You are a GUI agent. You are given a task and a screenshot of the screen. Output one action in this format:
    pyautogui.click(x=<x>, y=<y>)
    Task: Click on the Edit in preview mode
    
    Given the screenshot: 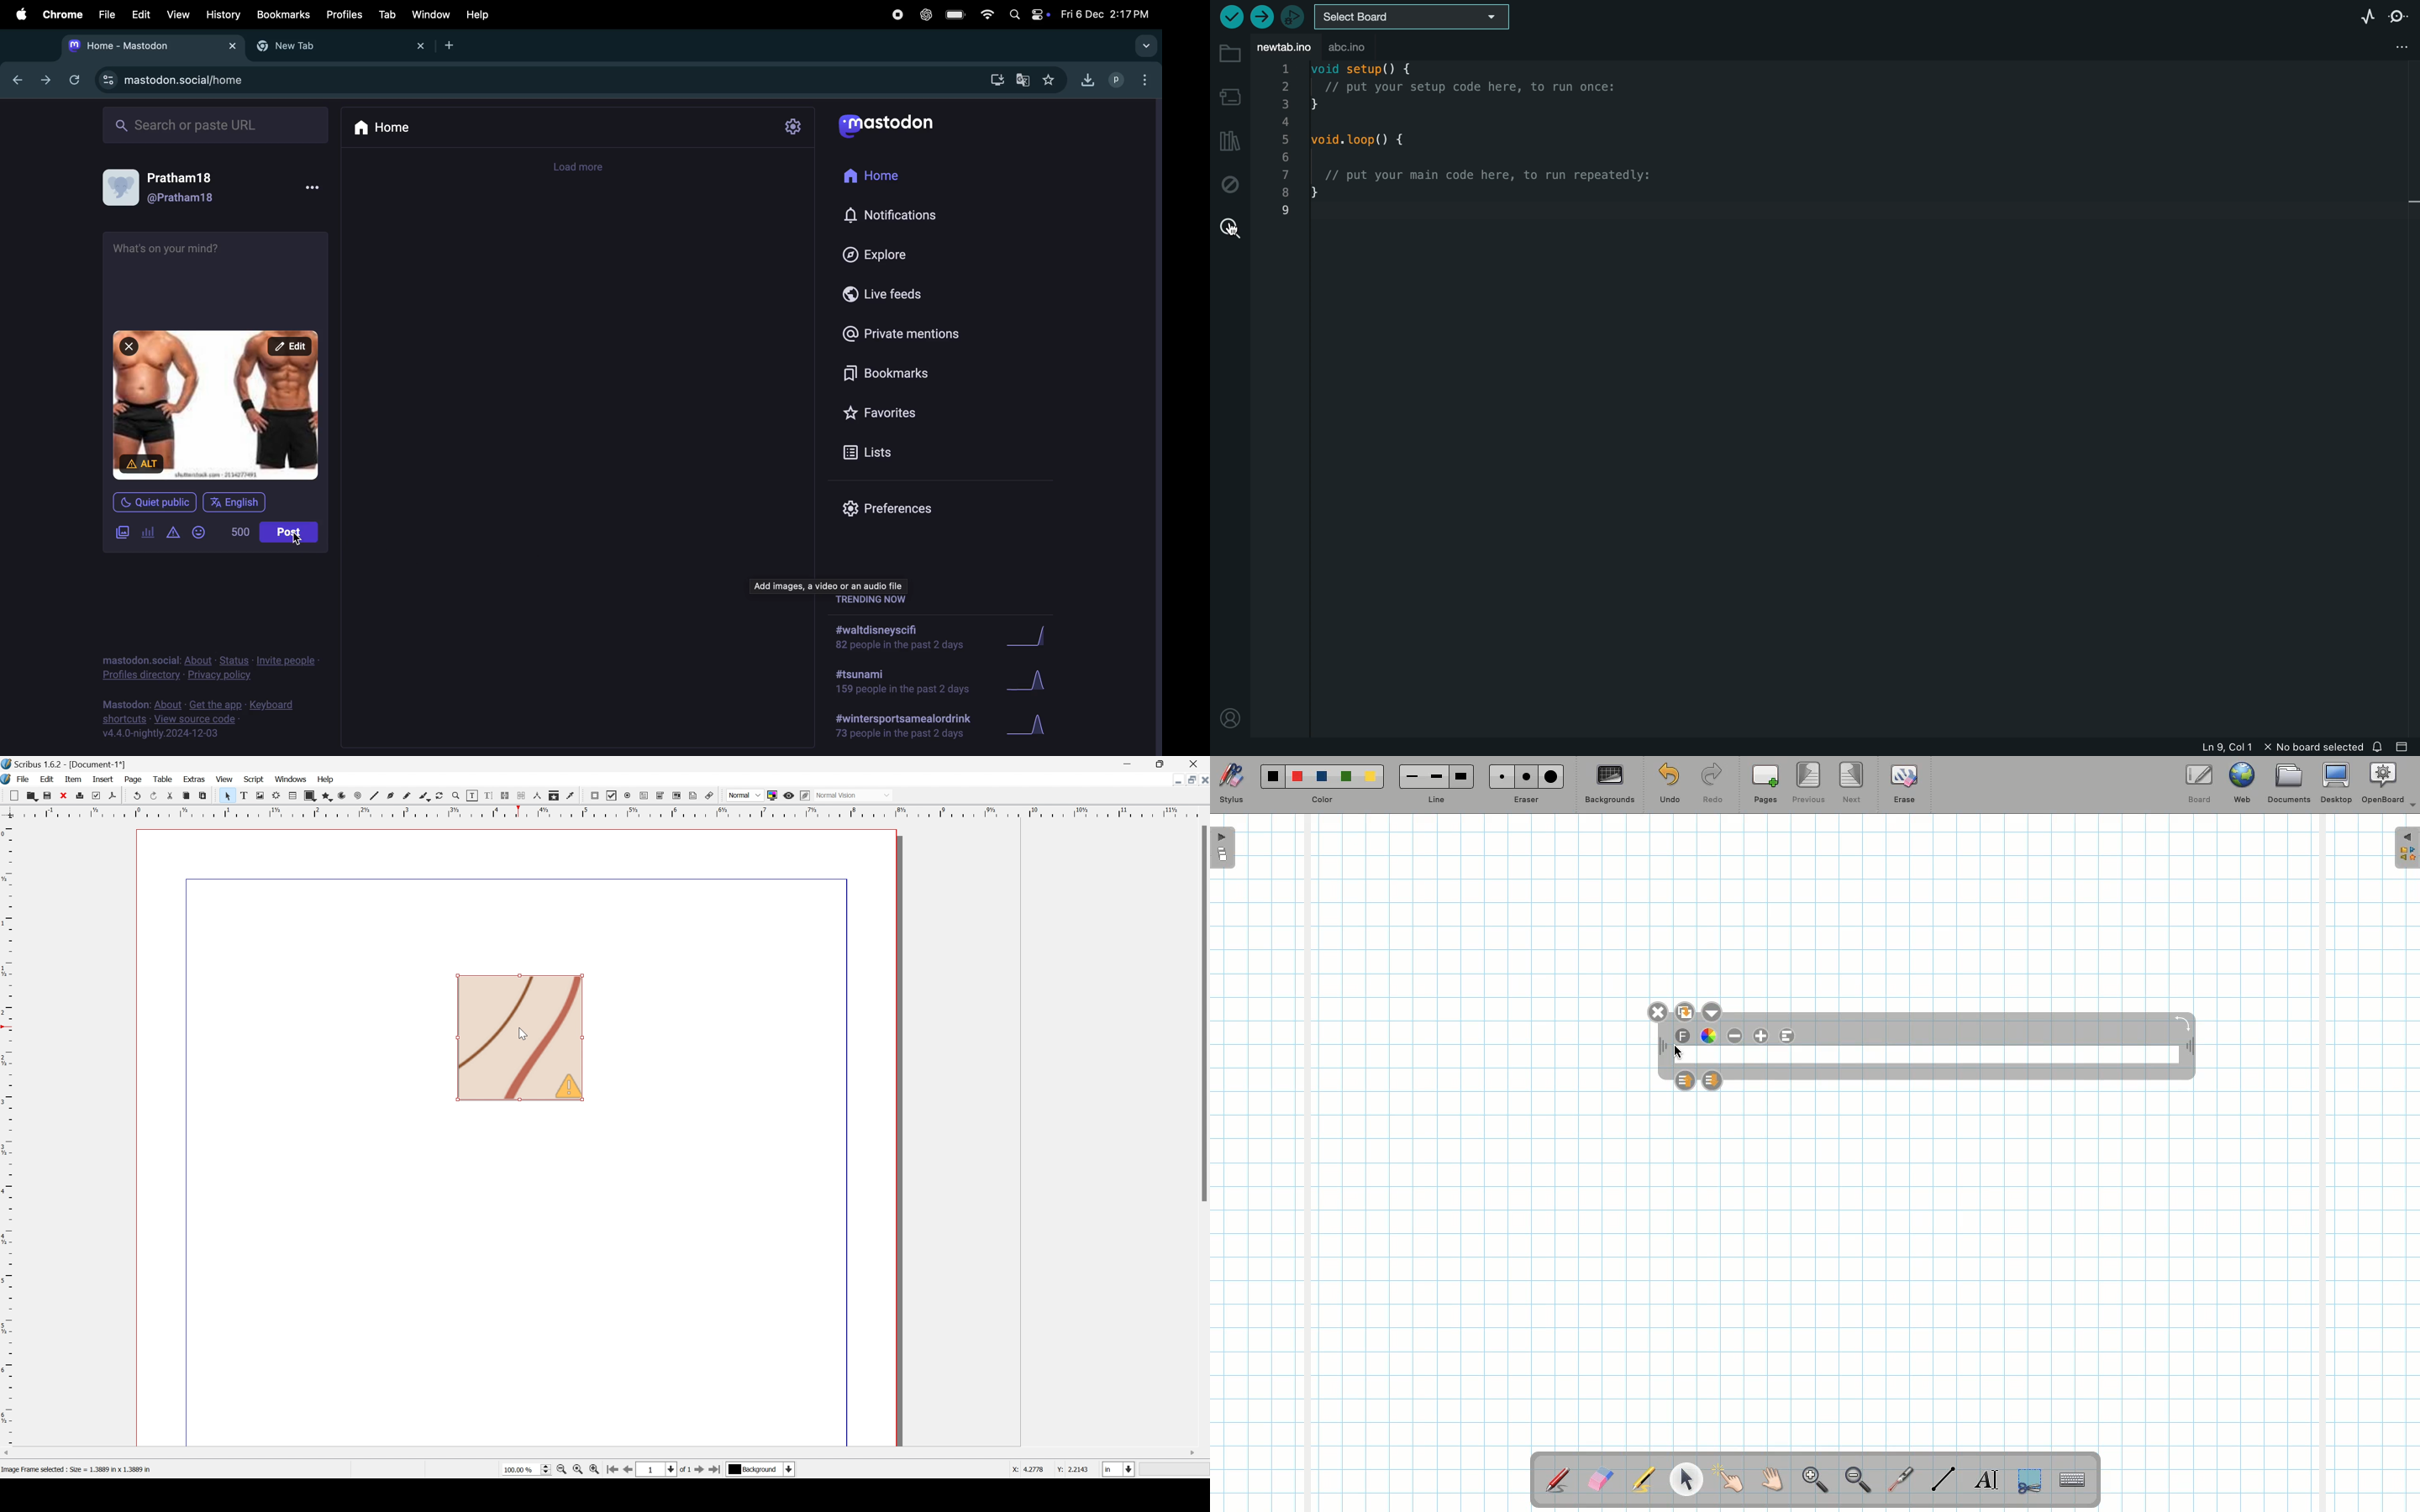 What is the action you would take?
    pyautogui.click(x=806, y=796)
    